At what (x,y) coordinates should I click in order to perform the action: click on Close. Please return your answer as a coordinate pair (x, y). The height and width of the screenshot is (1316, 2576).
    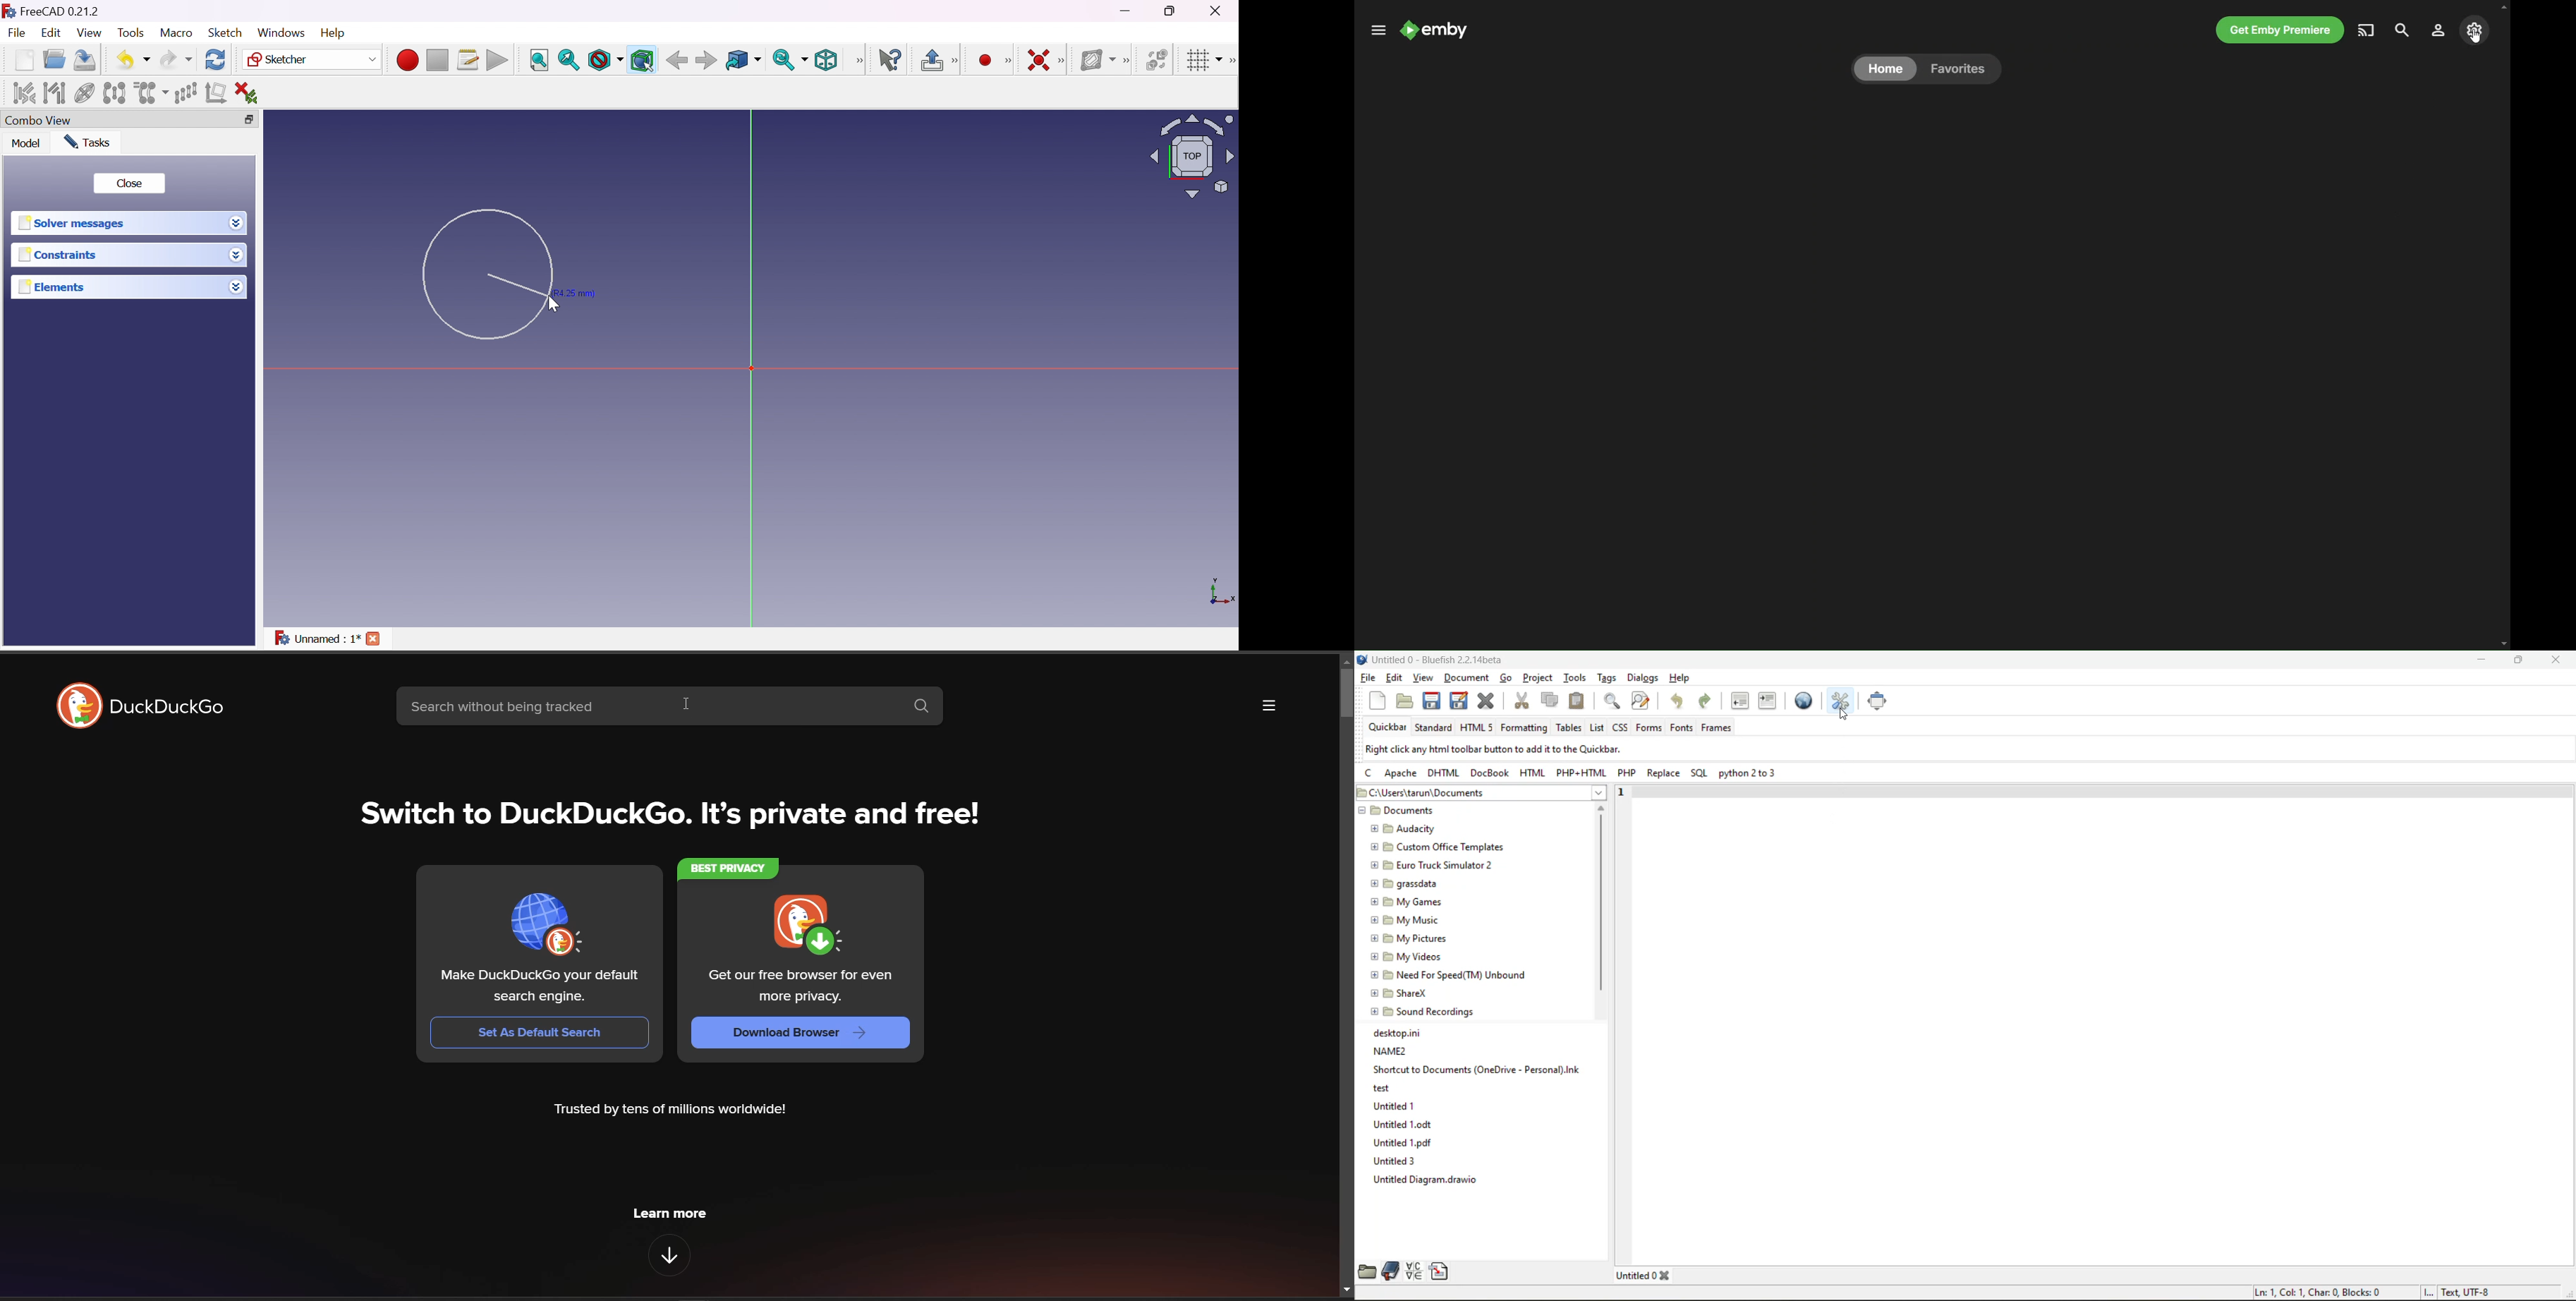
    Looking at the image, I should click on (130, 182).